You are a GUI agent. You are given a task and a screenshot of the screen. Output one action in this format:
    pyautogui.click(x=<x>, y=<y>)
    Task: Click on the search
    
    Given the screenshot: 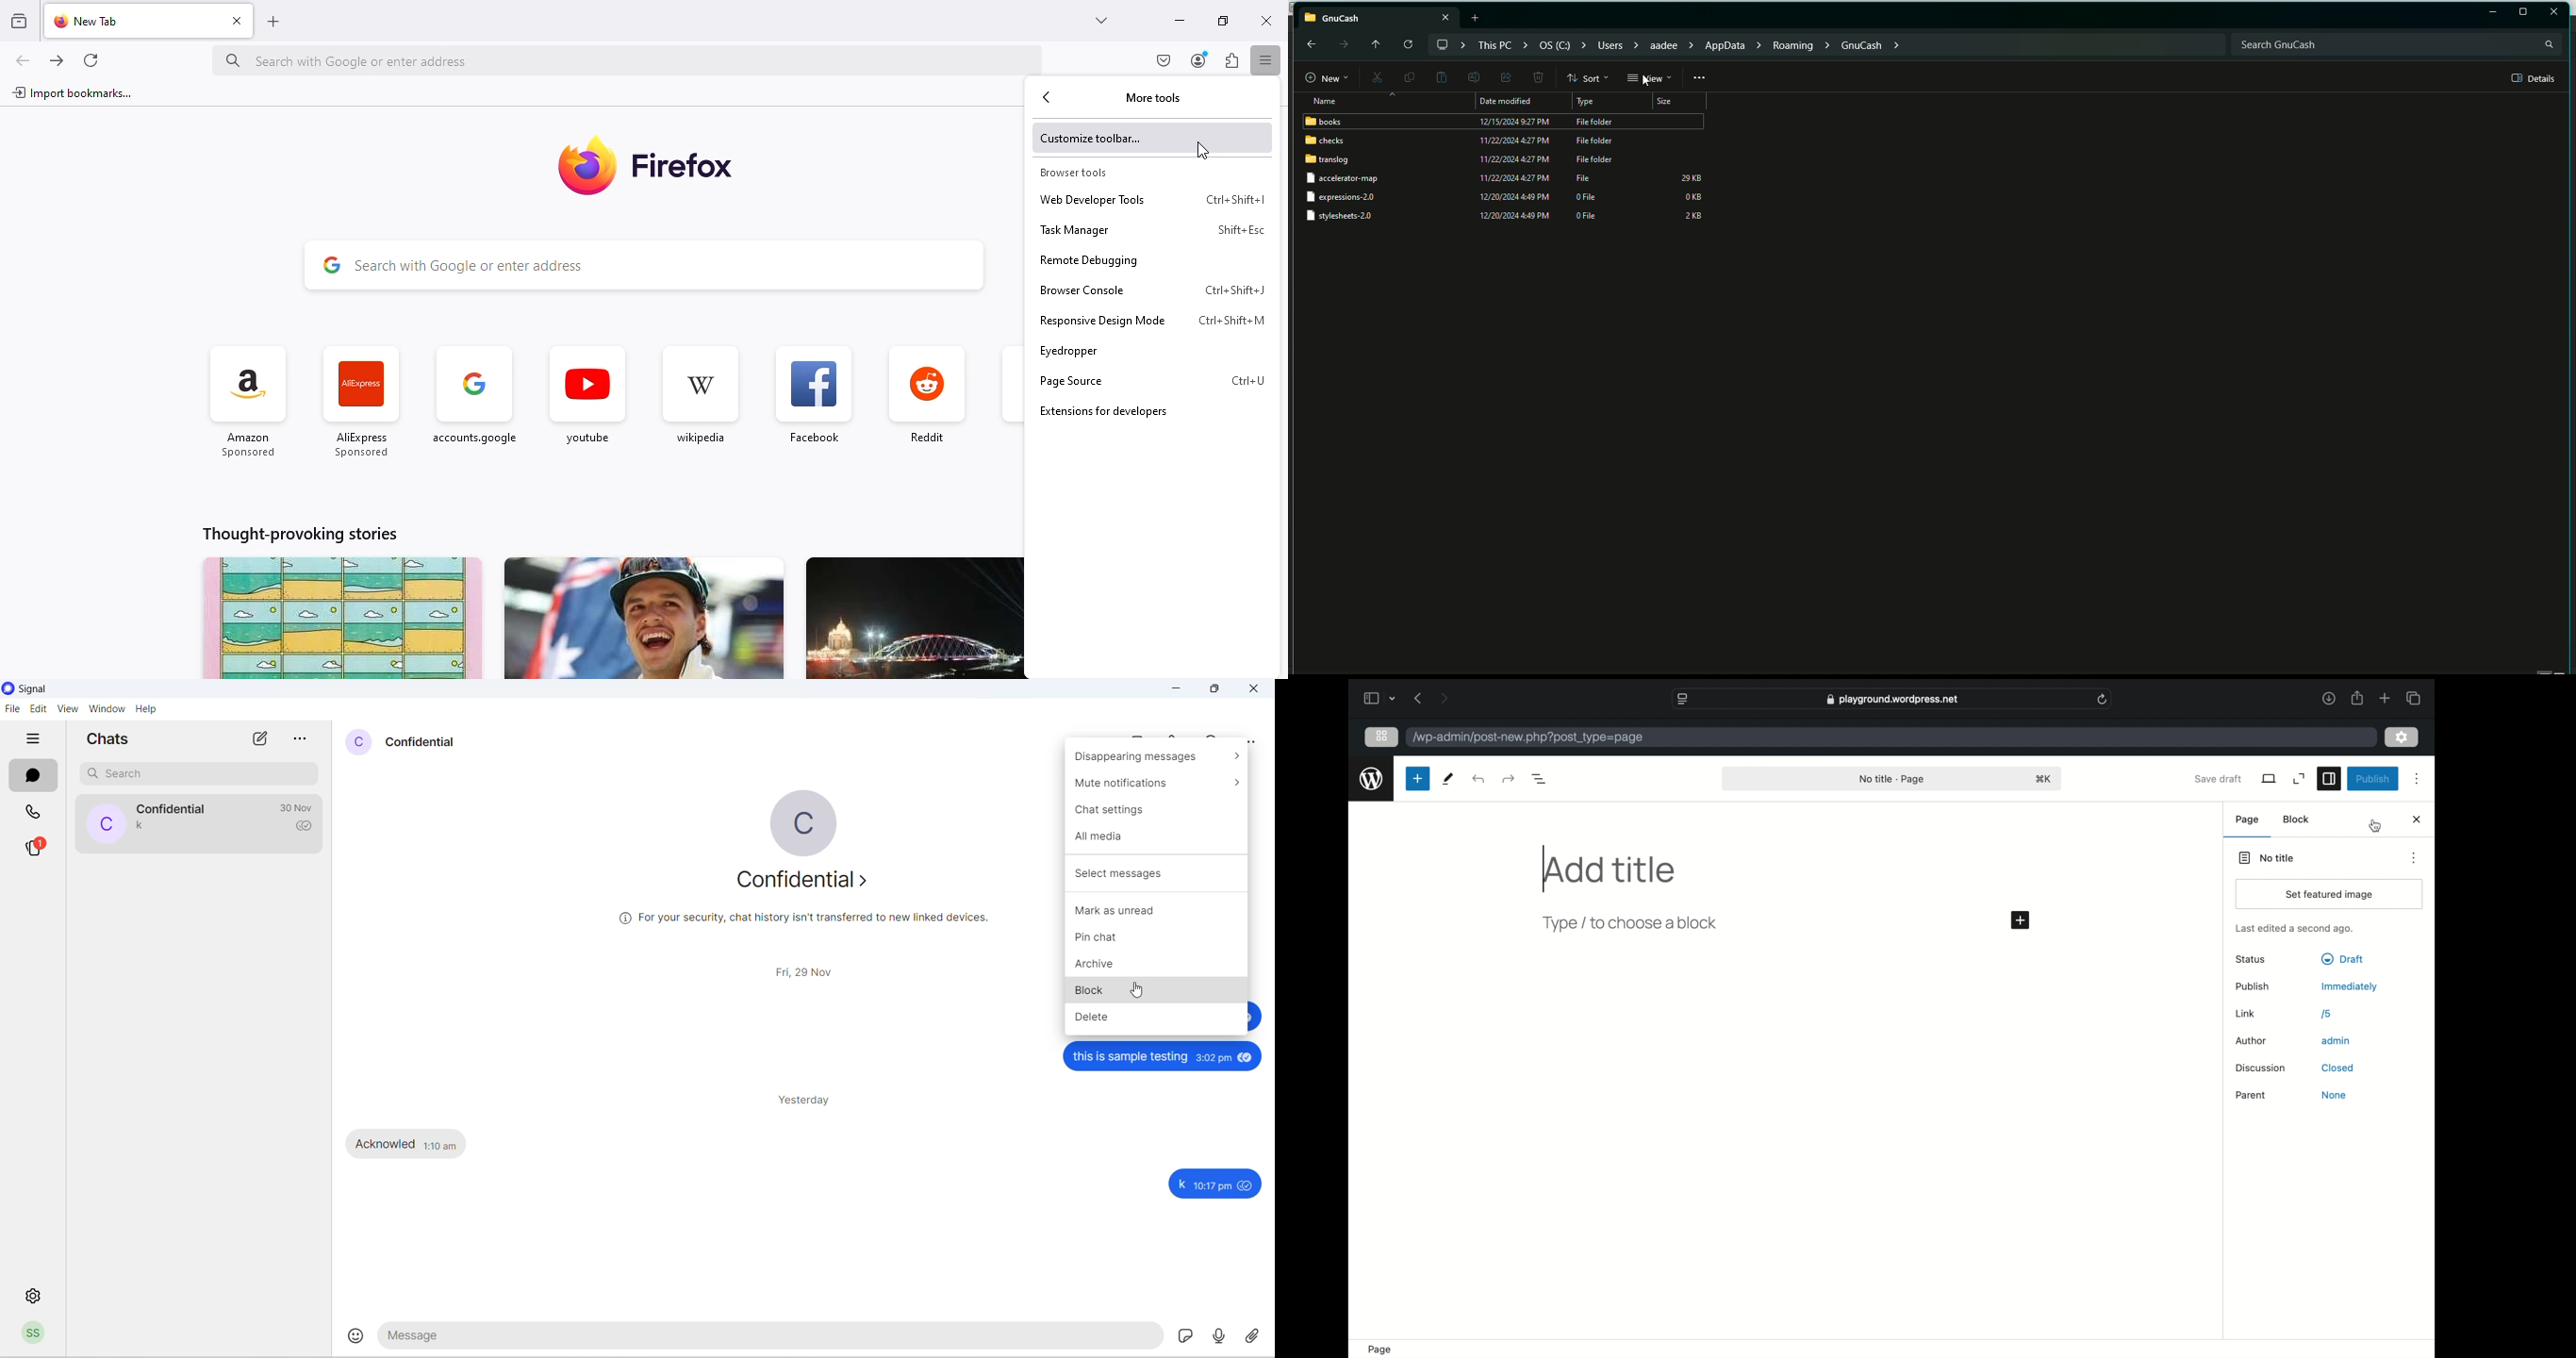 What is the action you would take?
    pyautogui.click(x=644, y=266)
    